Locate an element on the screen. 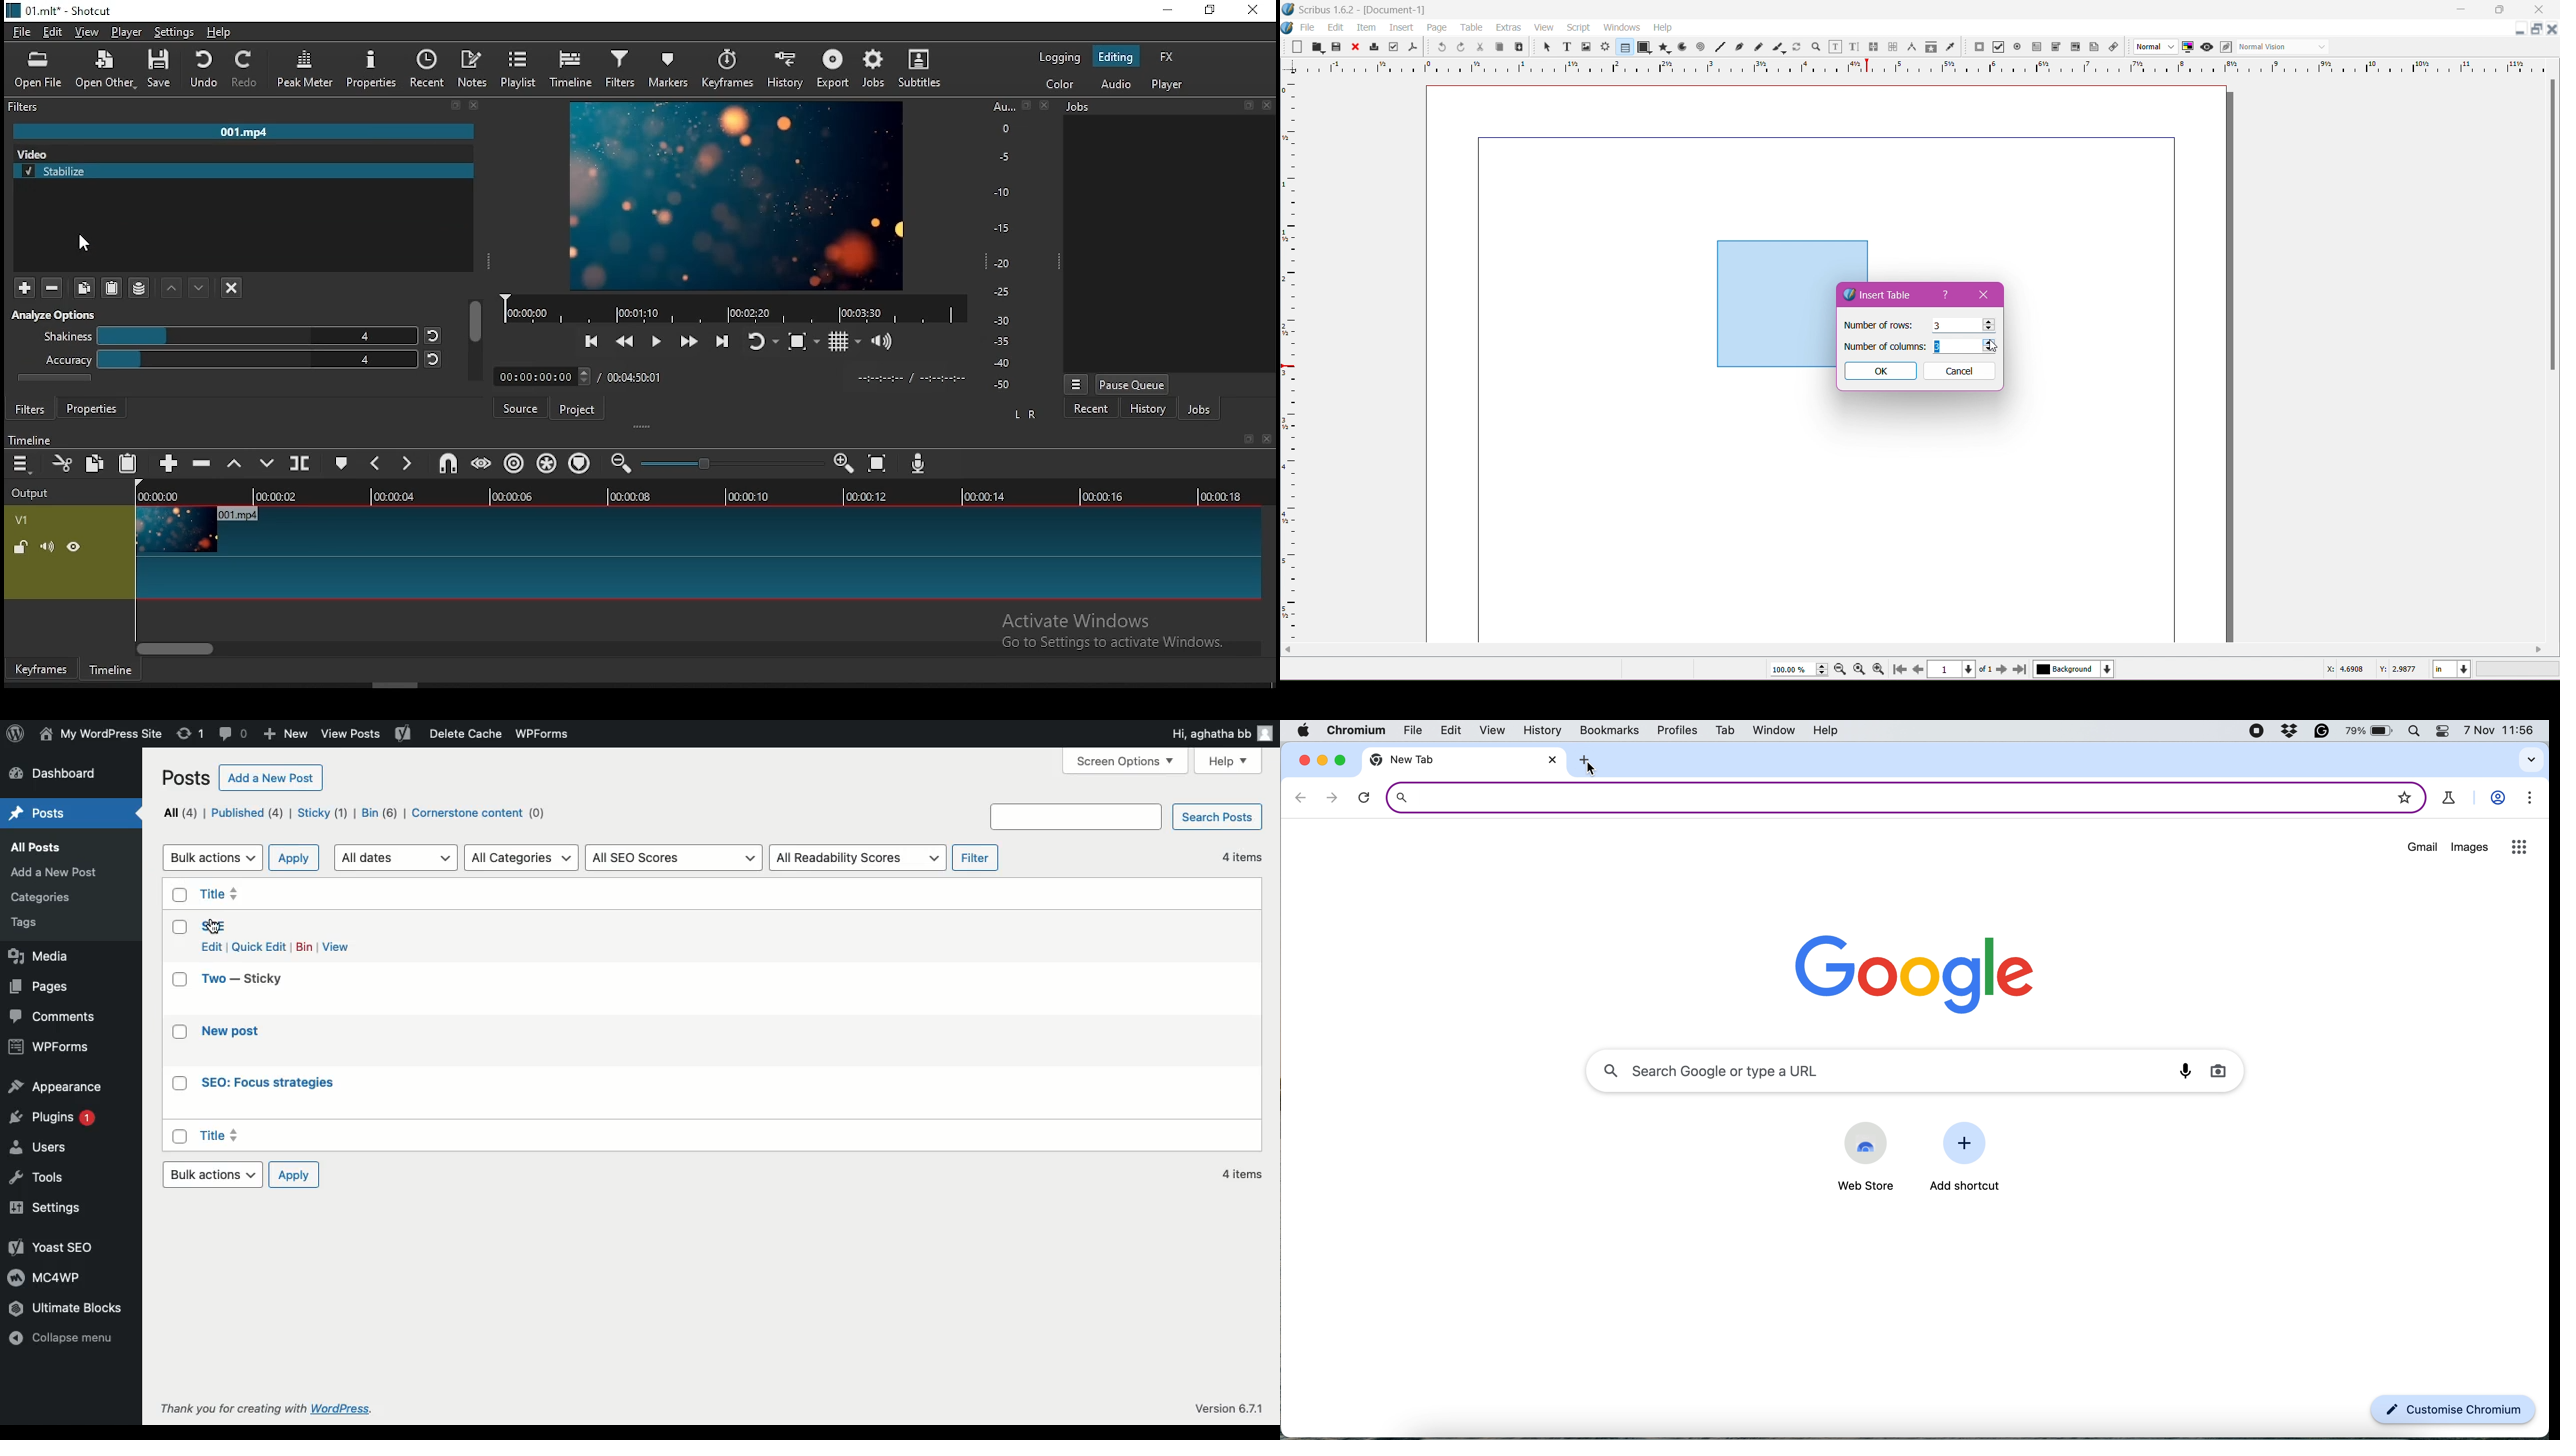 The width and height of the screenshot is (2576, 1456). mouse pointer is located at coordinates (83, 244).